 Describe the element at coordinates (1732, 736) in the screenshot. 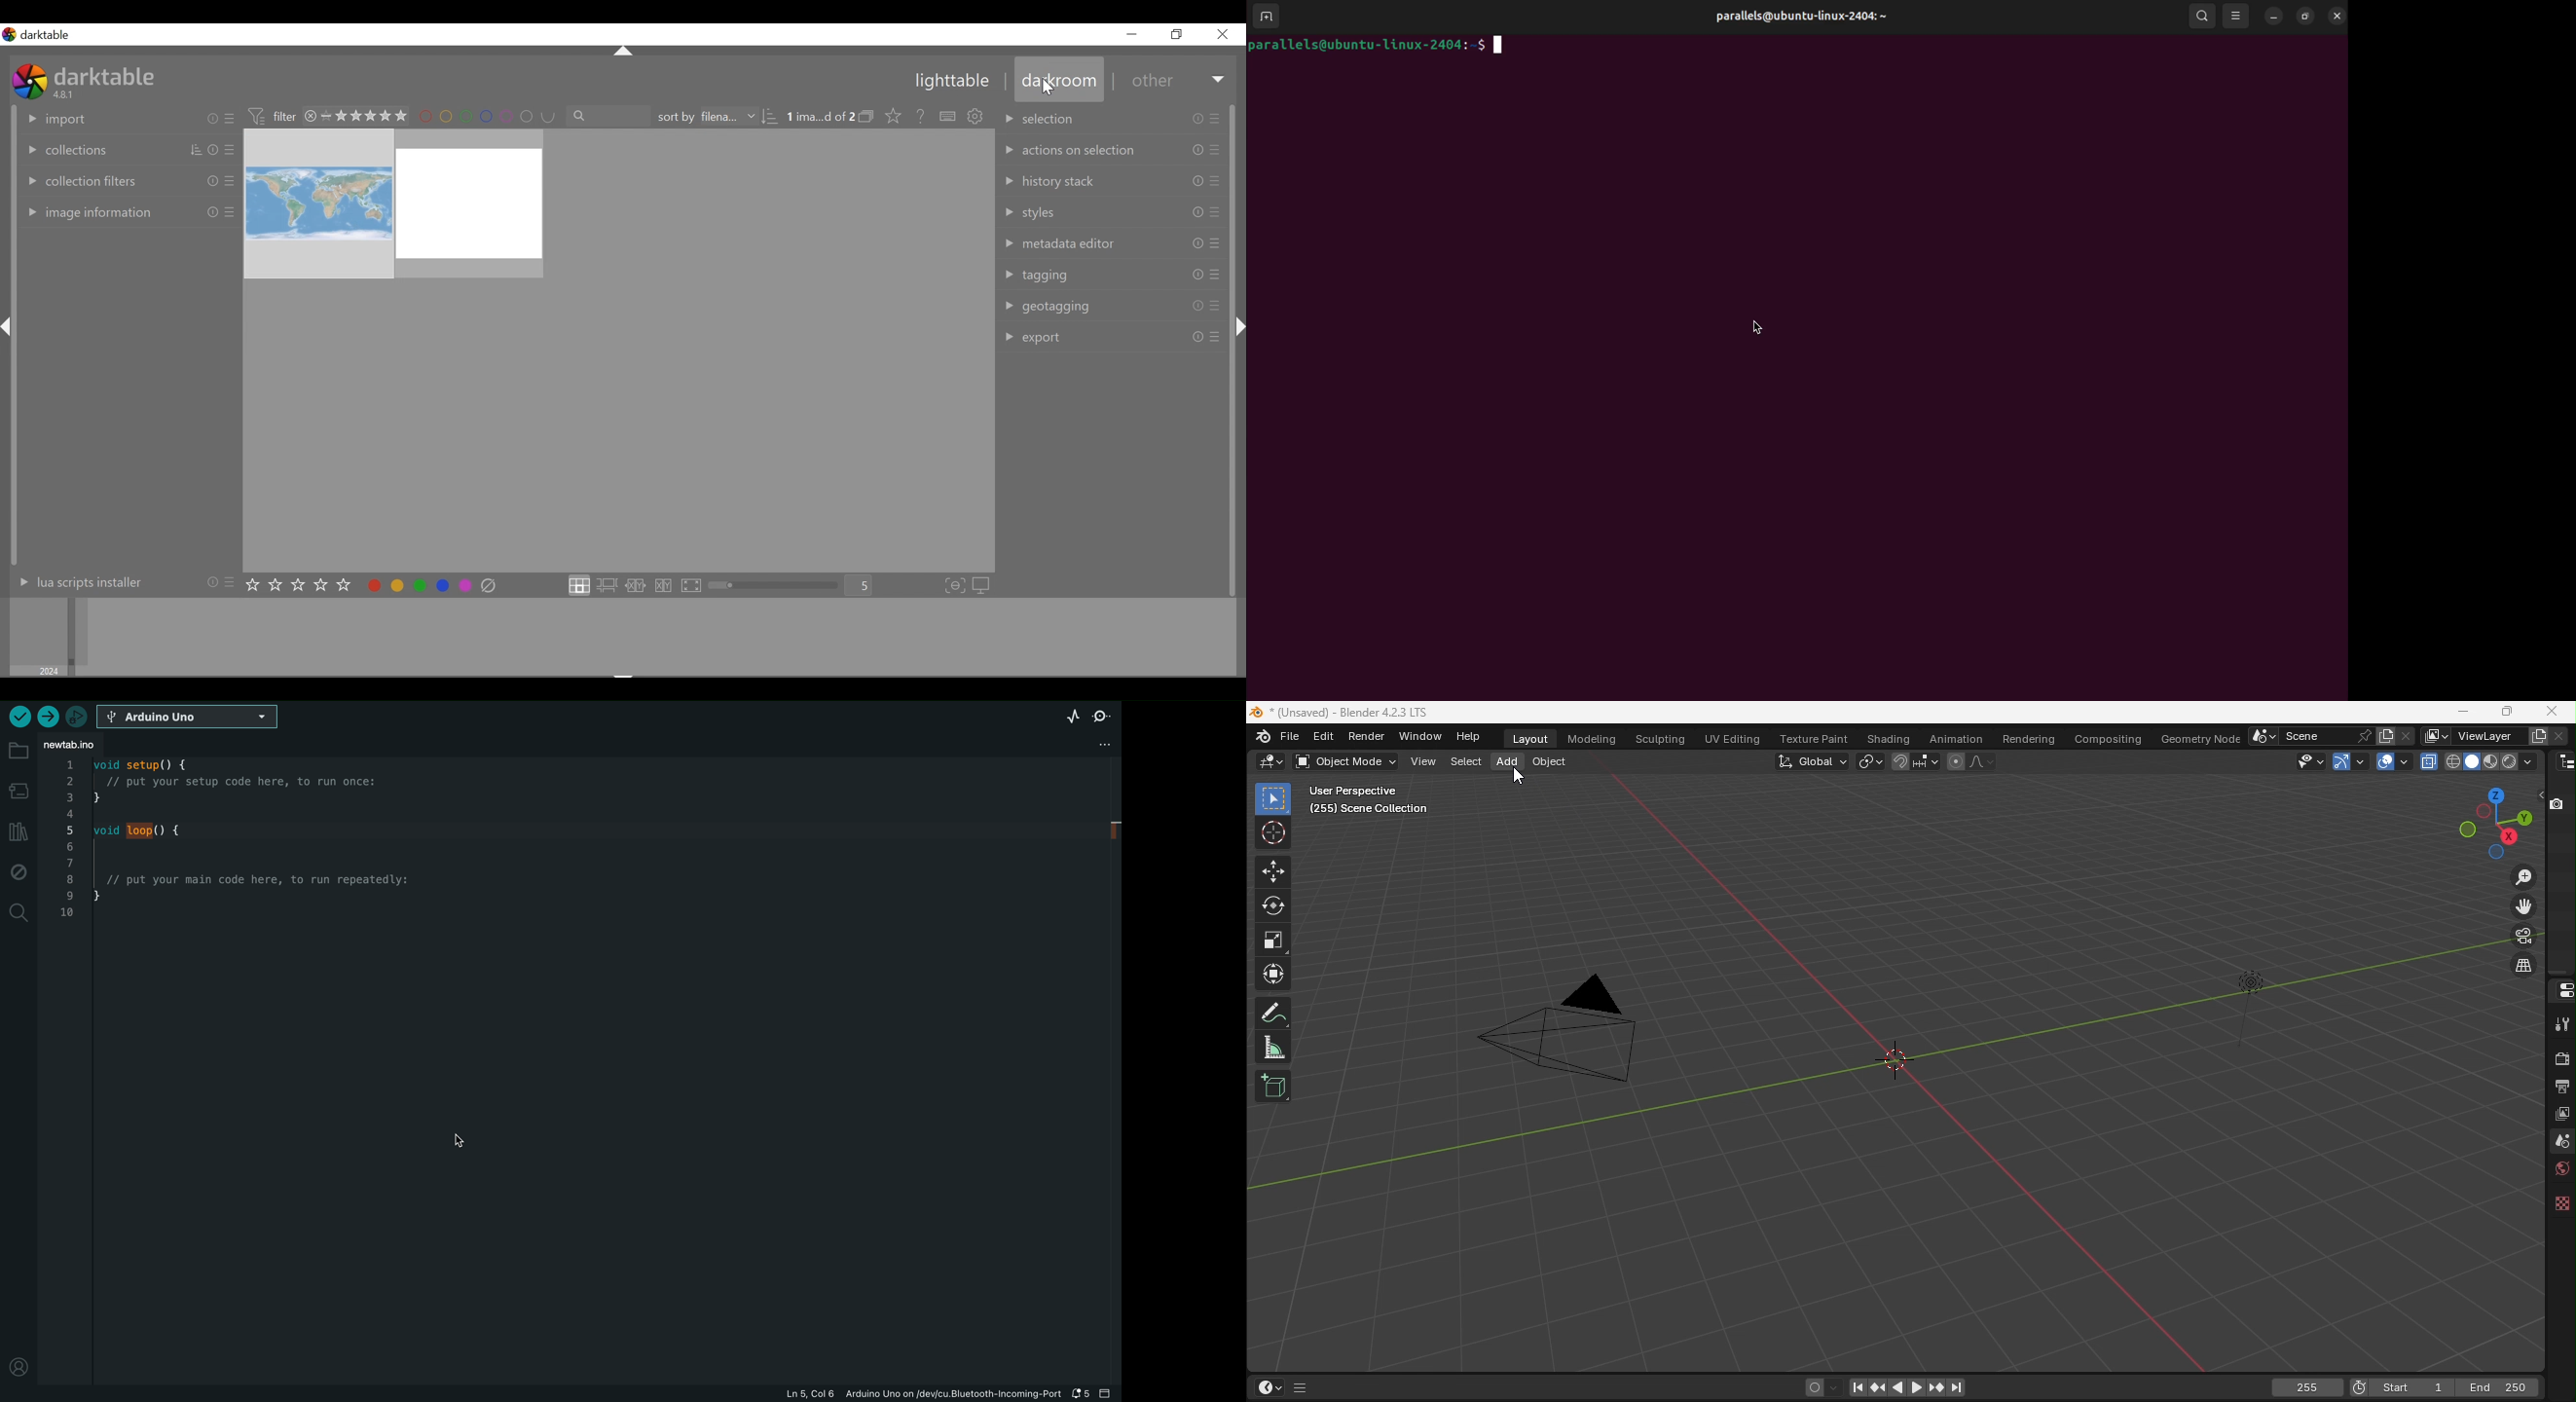

I see `UV Editing` at that location.